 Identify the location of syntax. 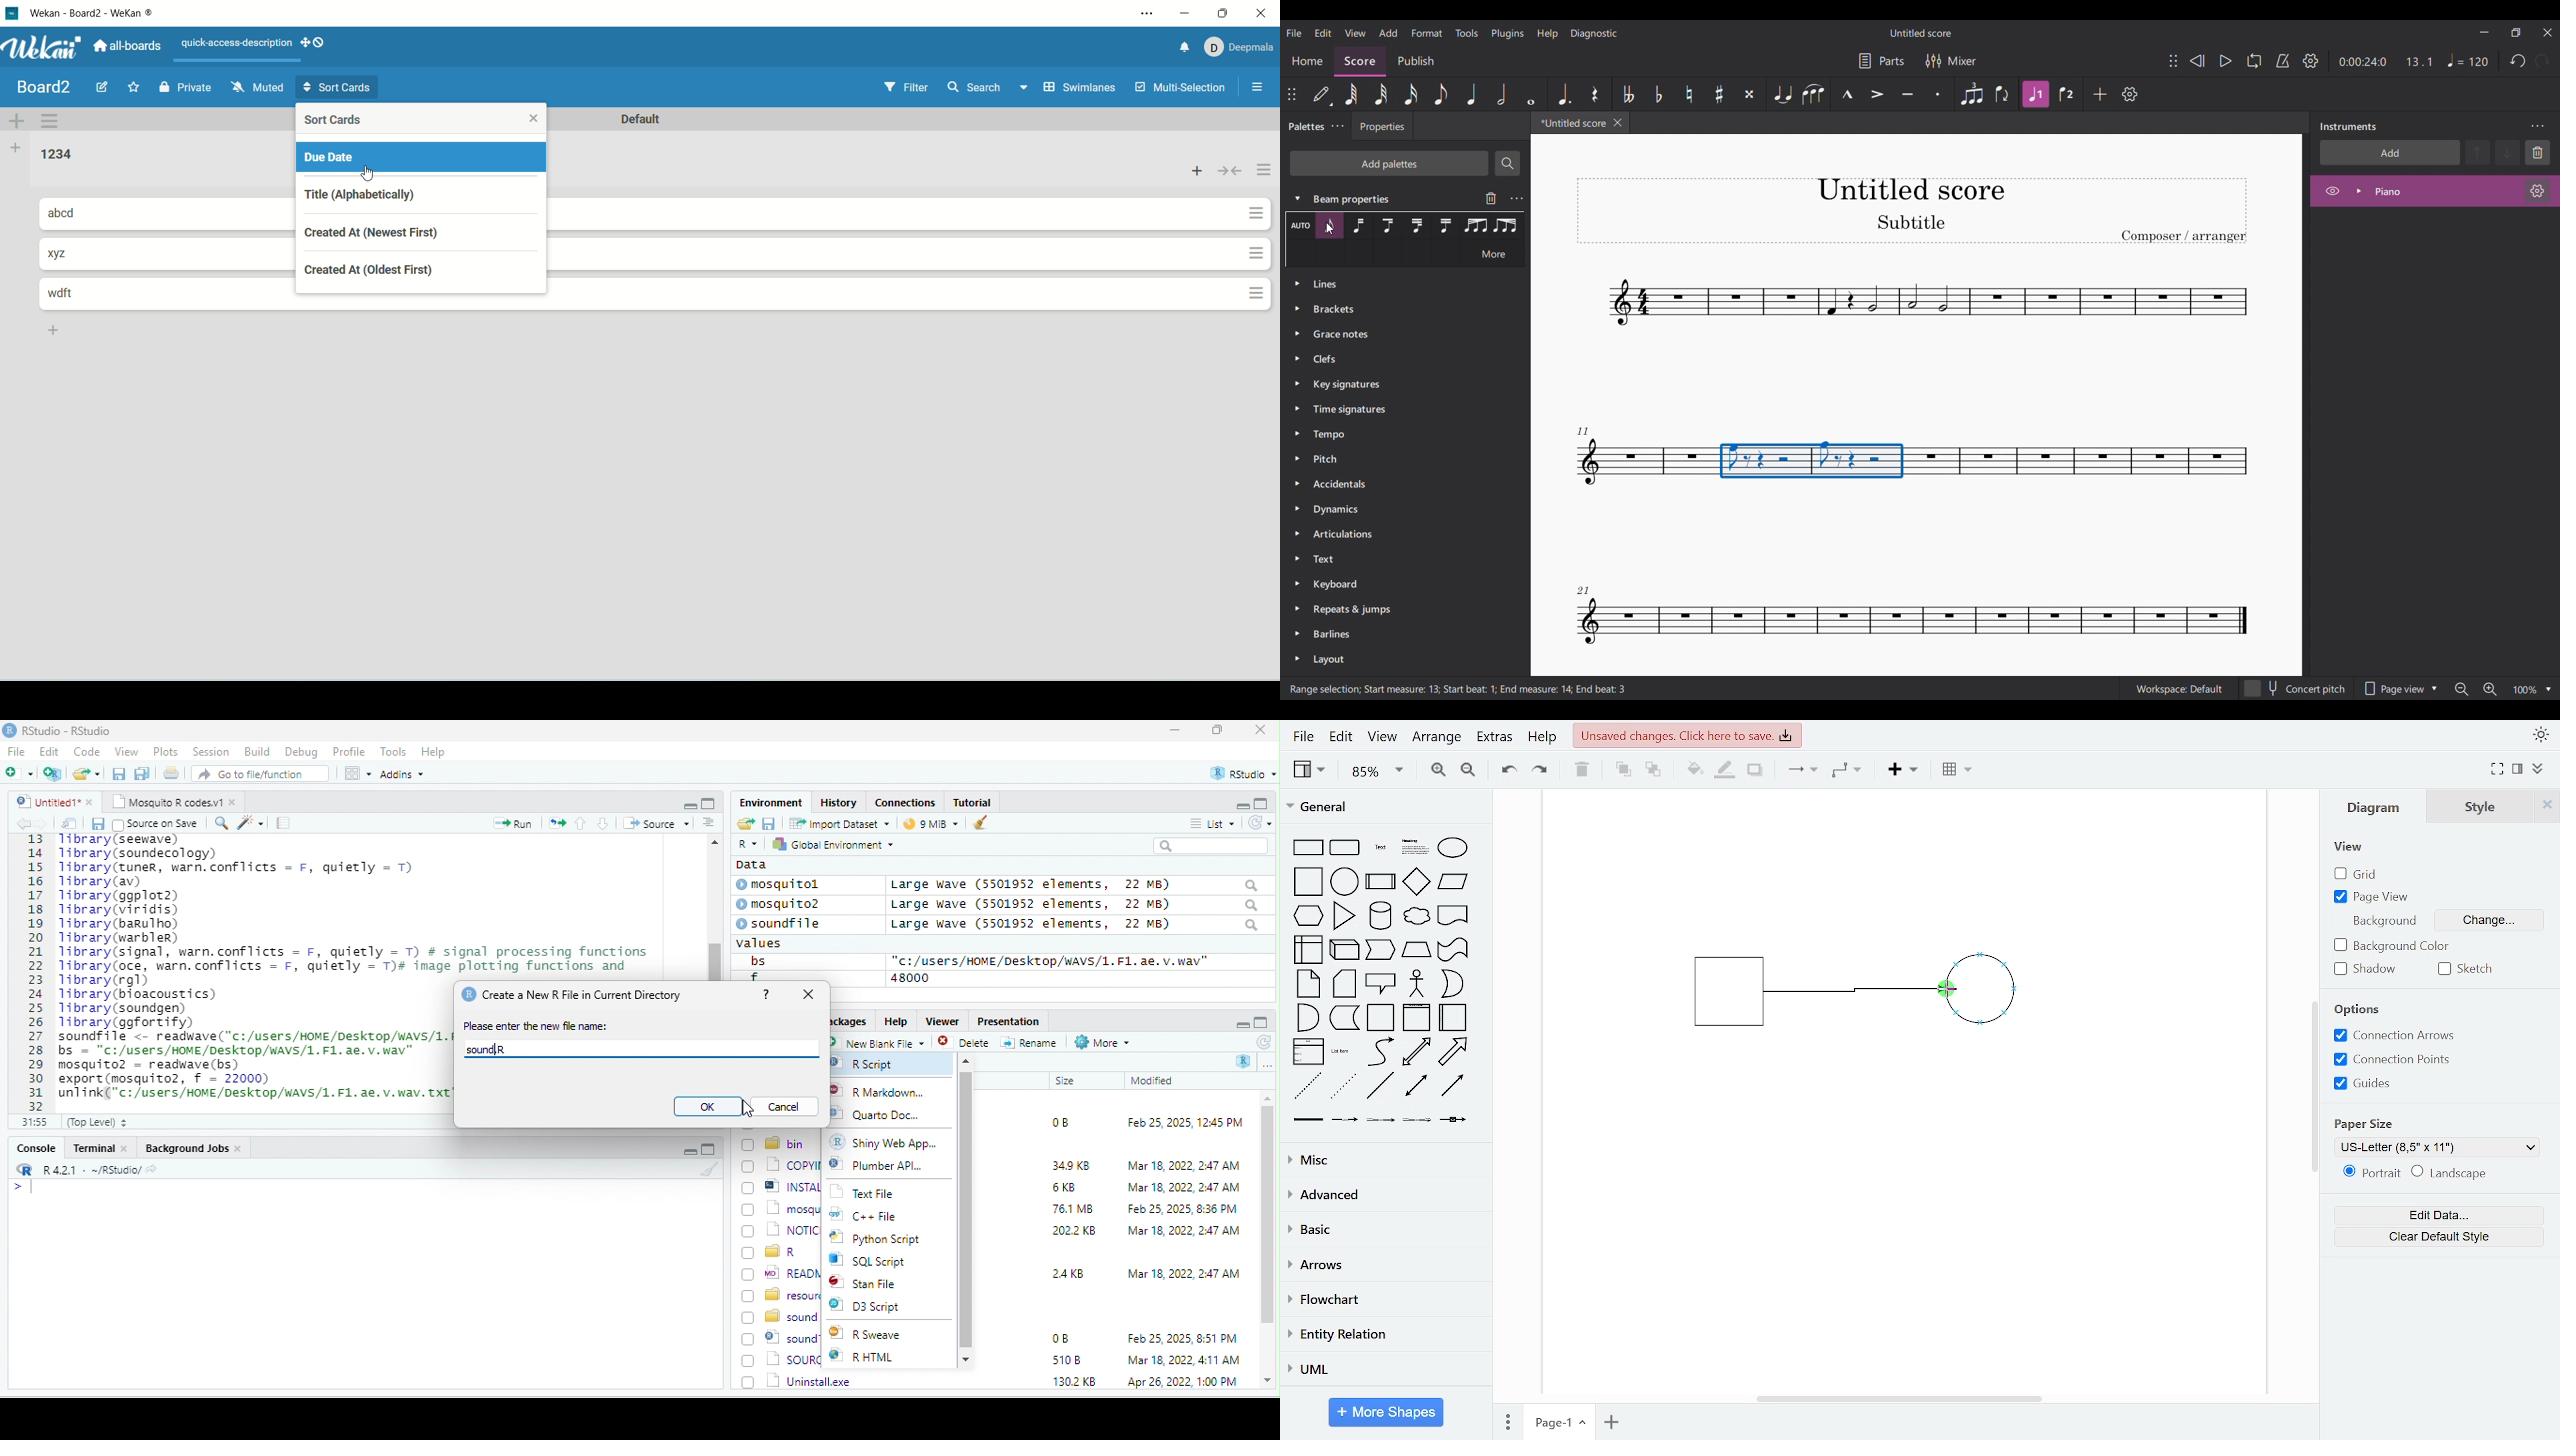
(19, 1190).